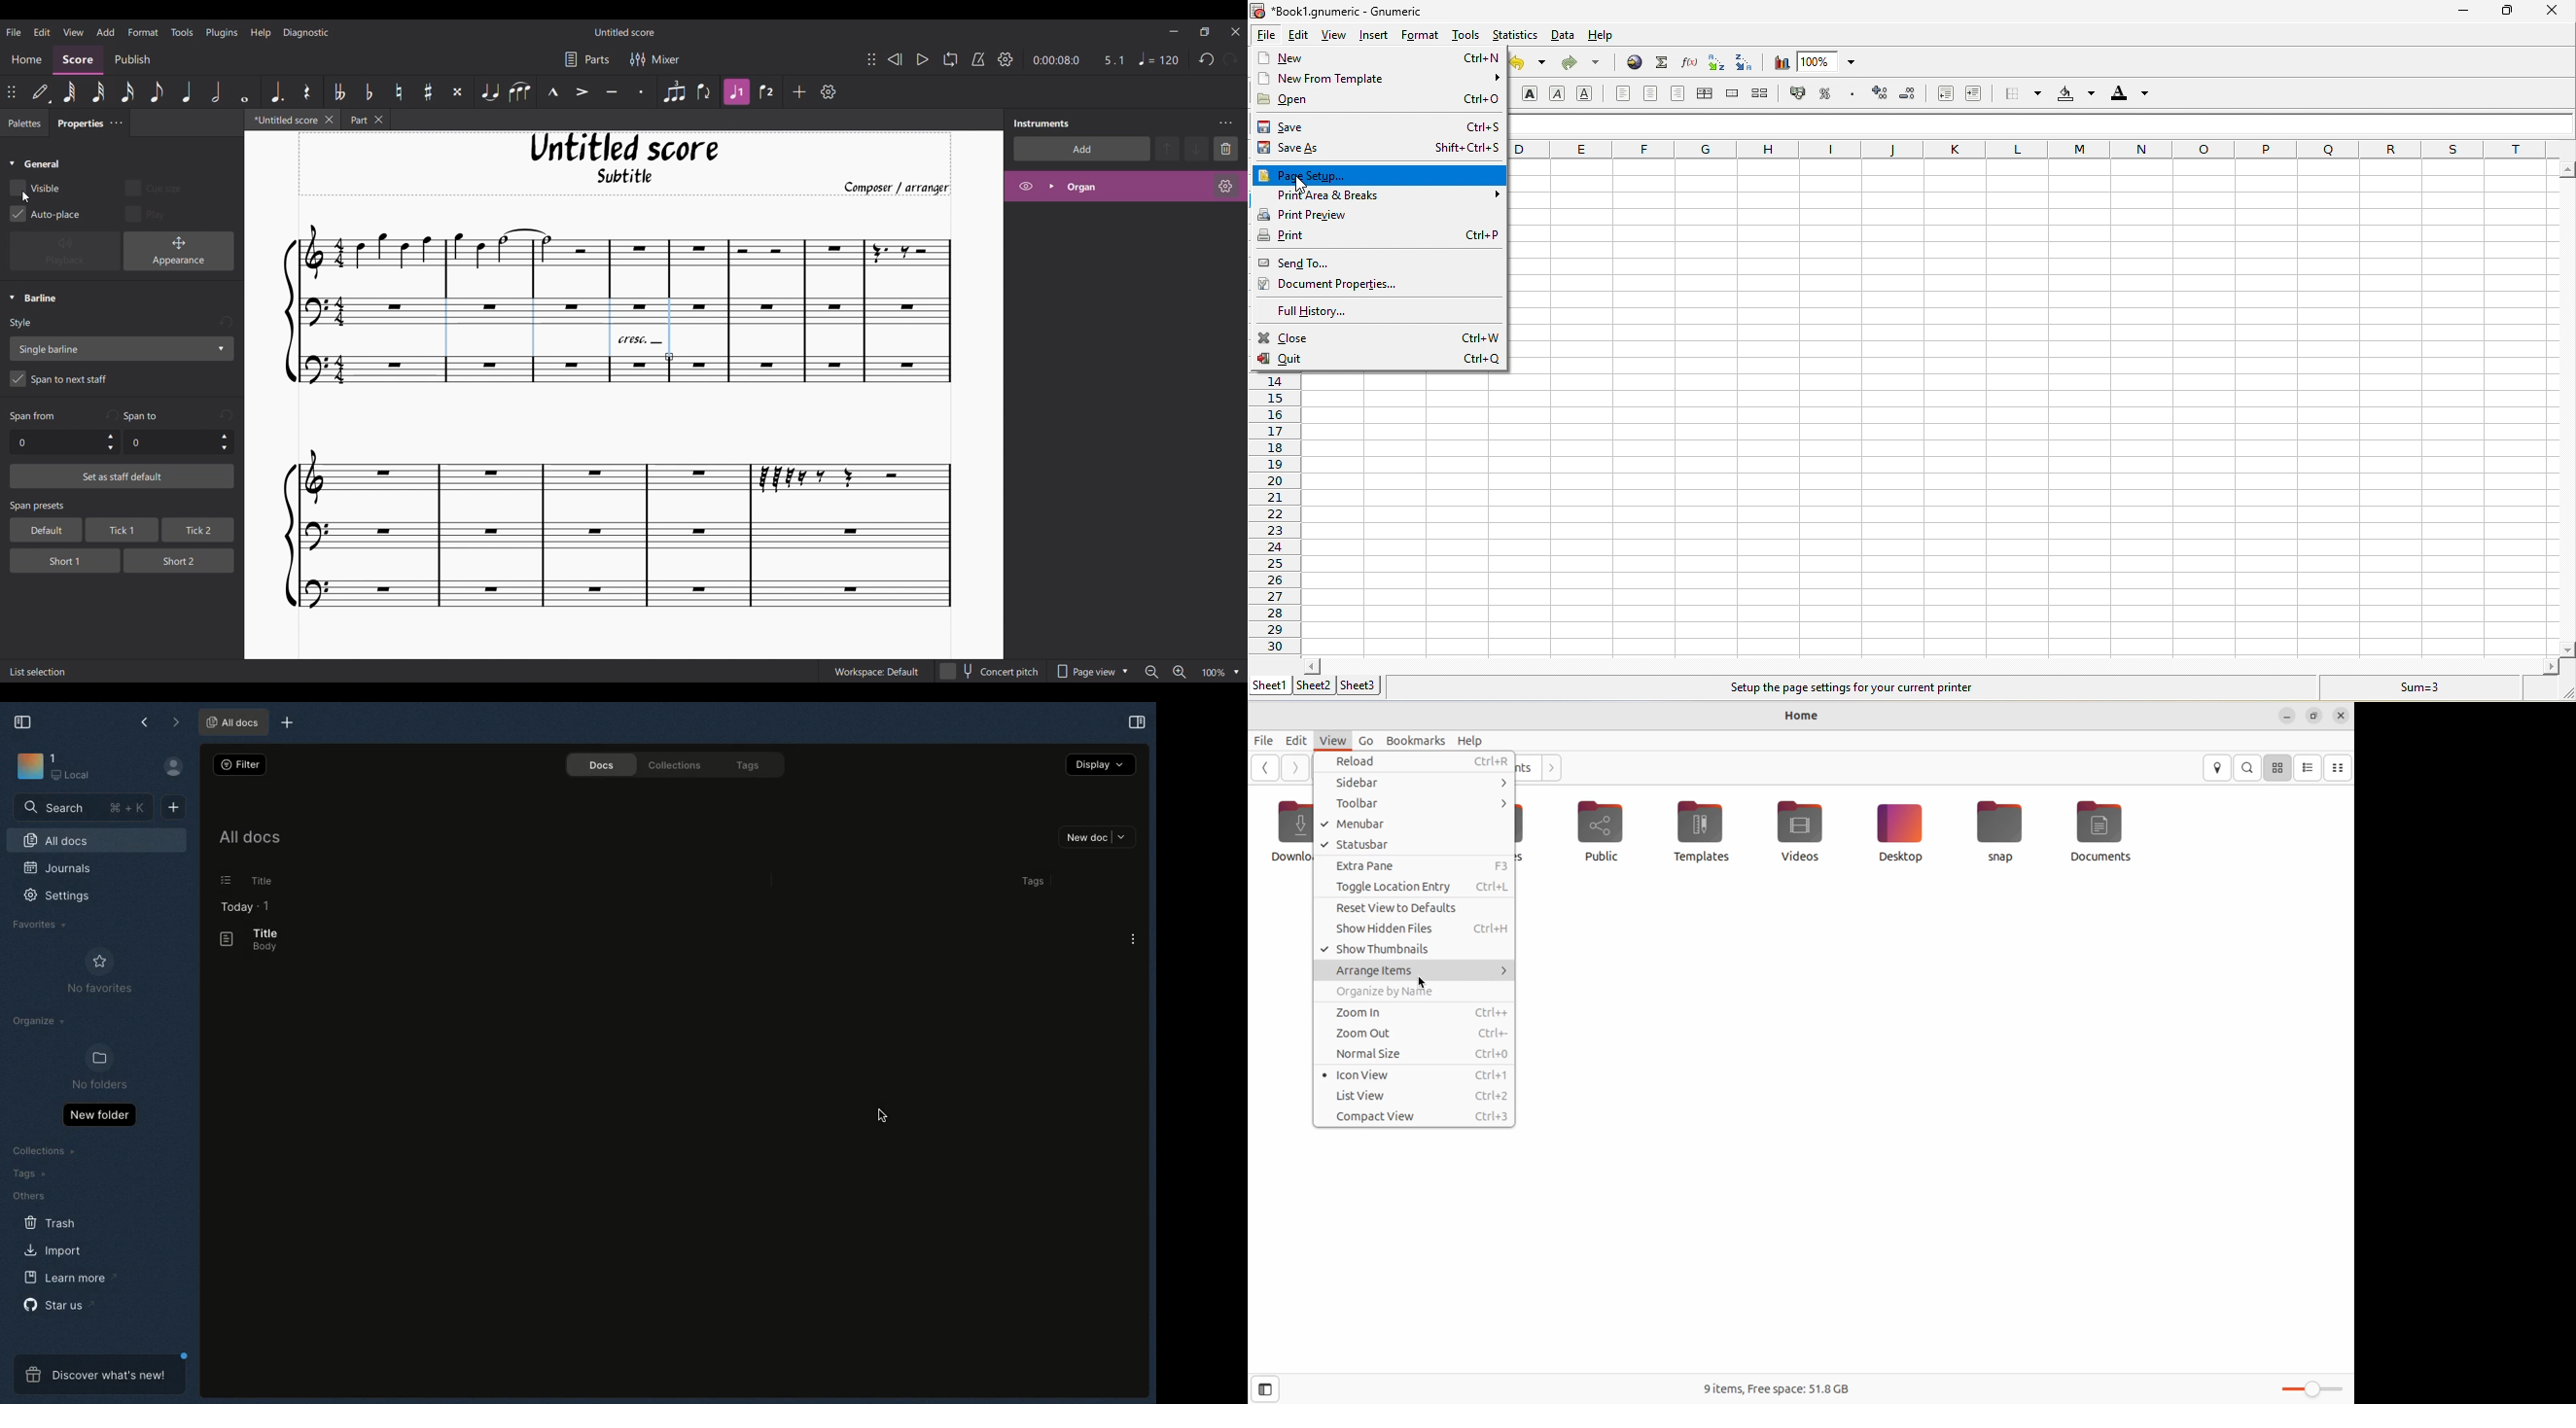 Image resolution: width=2576 pixels, height=1428 pixels. I want to click on save as, so click(1381, 150).